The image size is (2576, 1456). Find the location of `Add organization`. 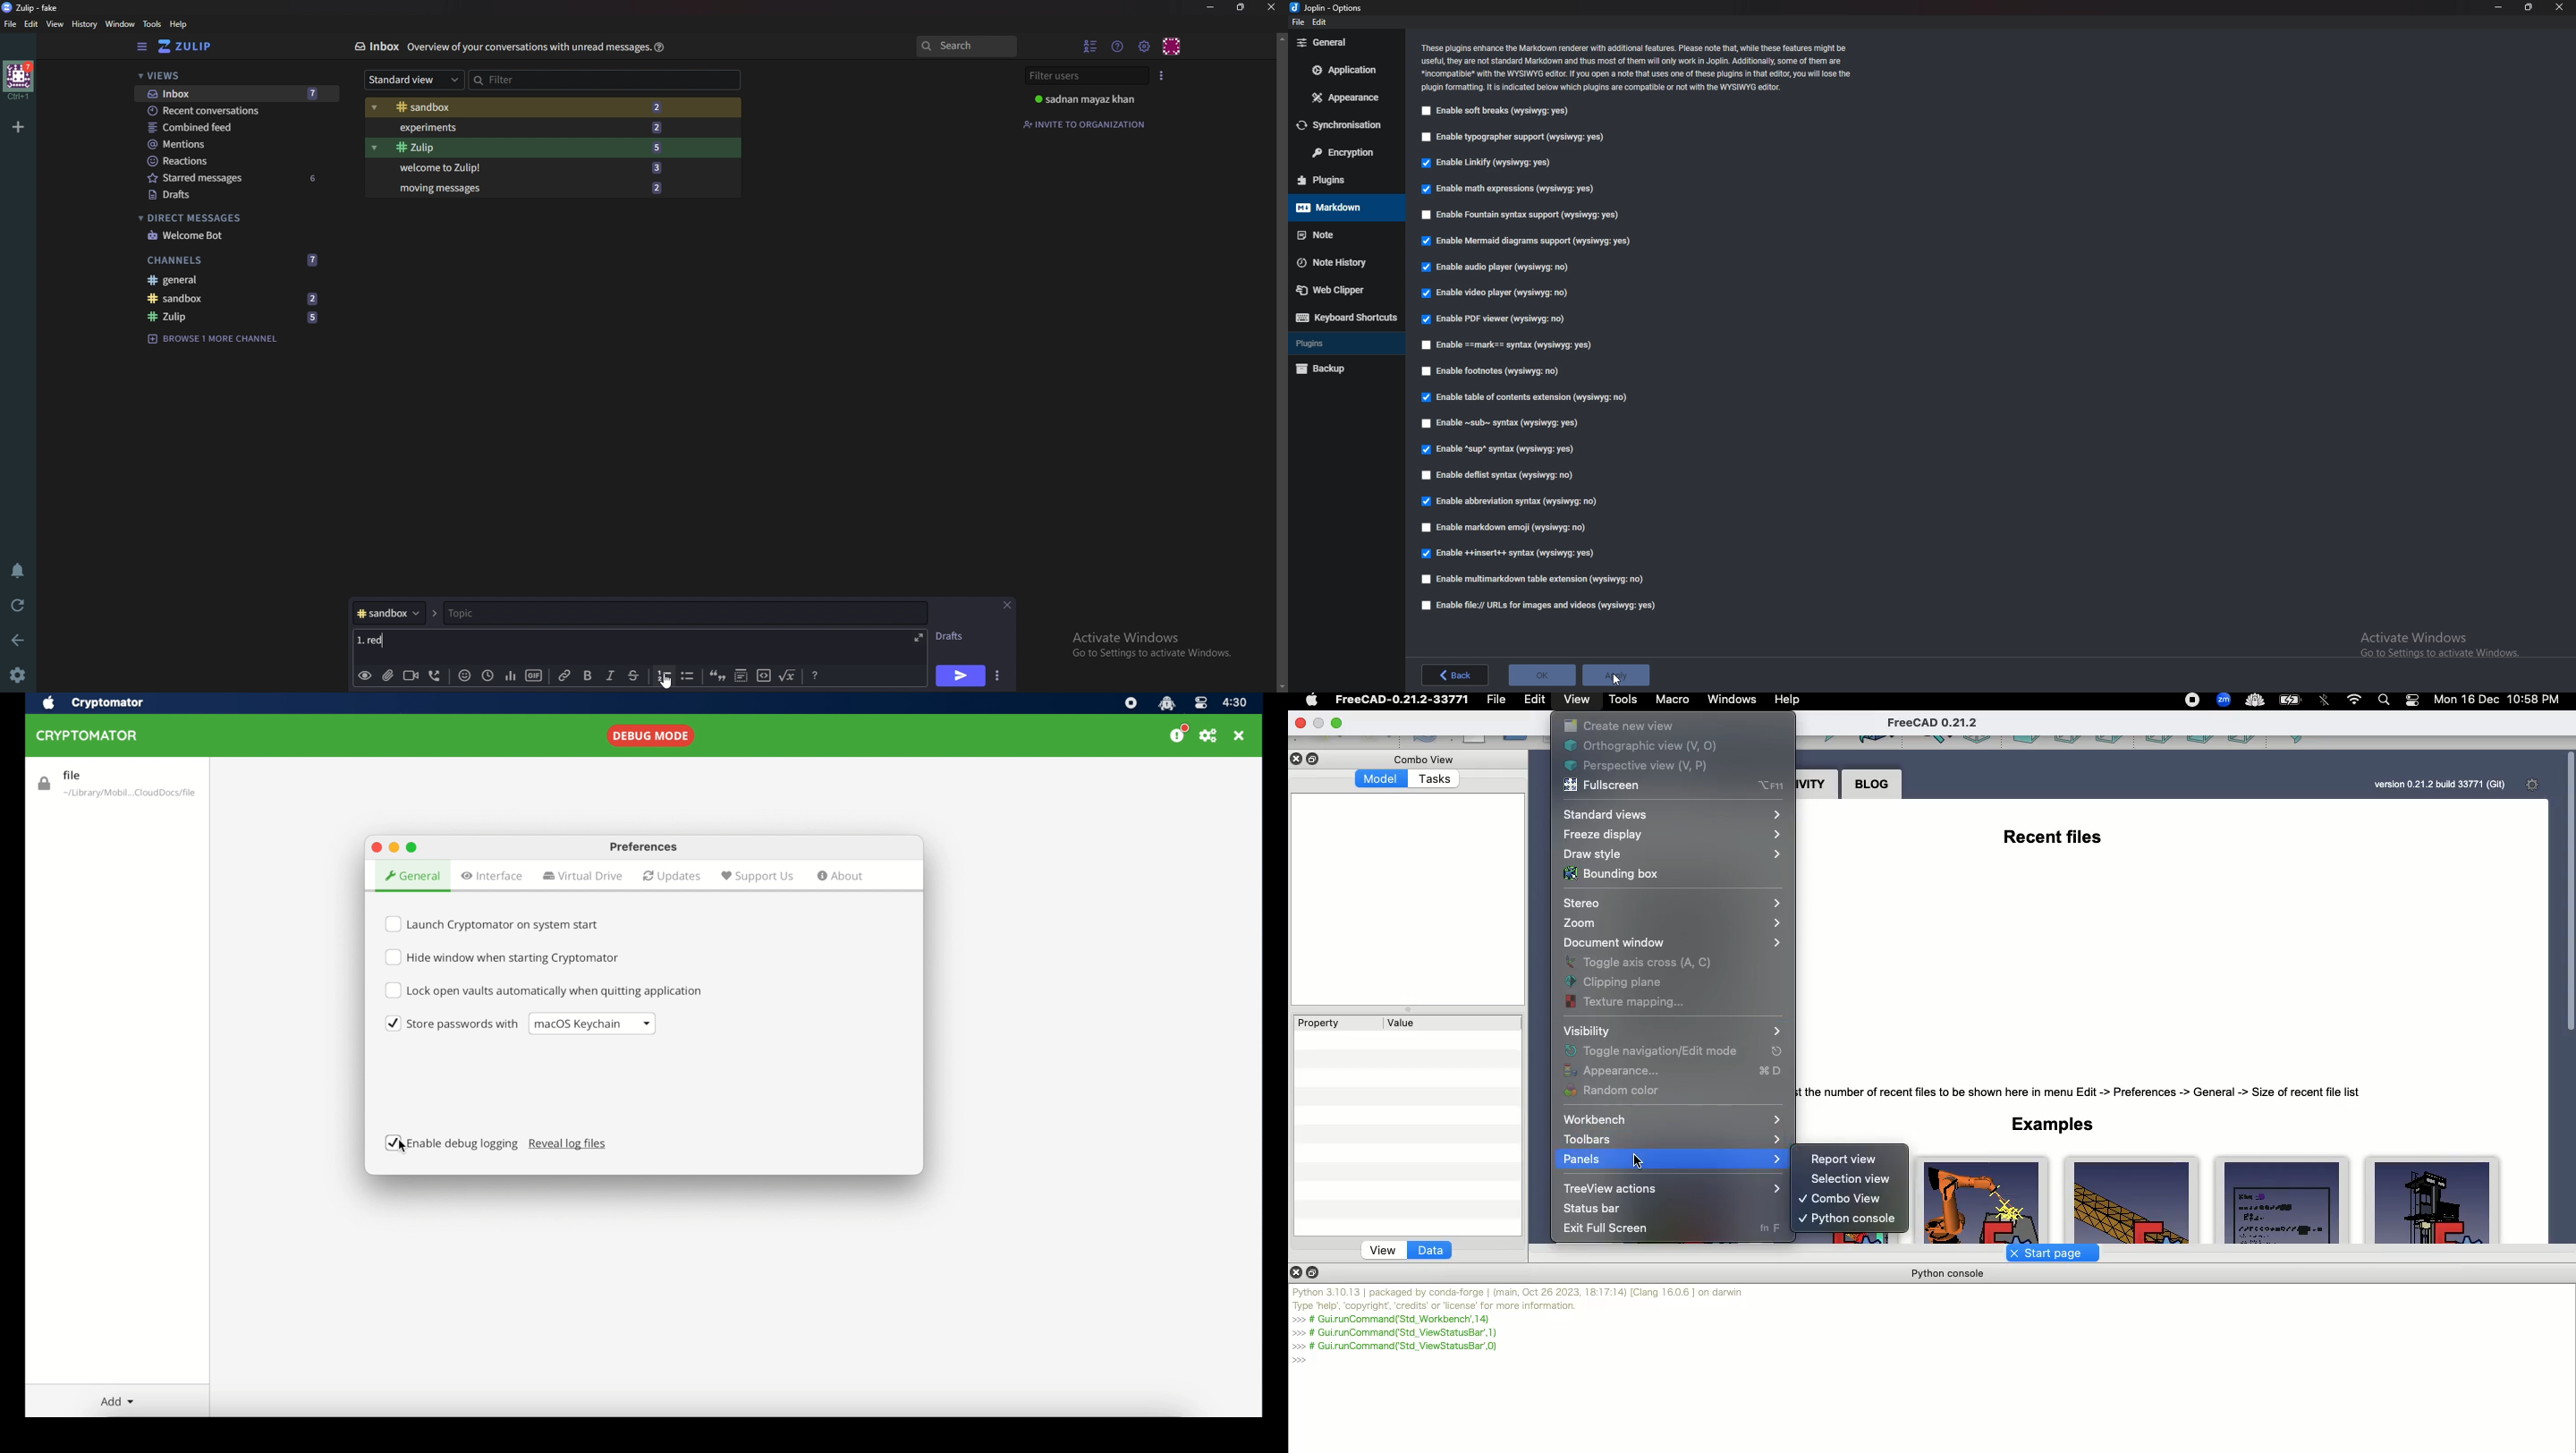

Add organization is located at coordinates (19, 125).